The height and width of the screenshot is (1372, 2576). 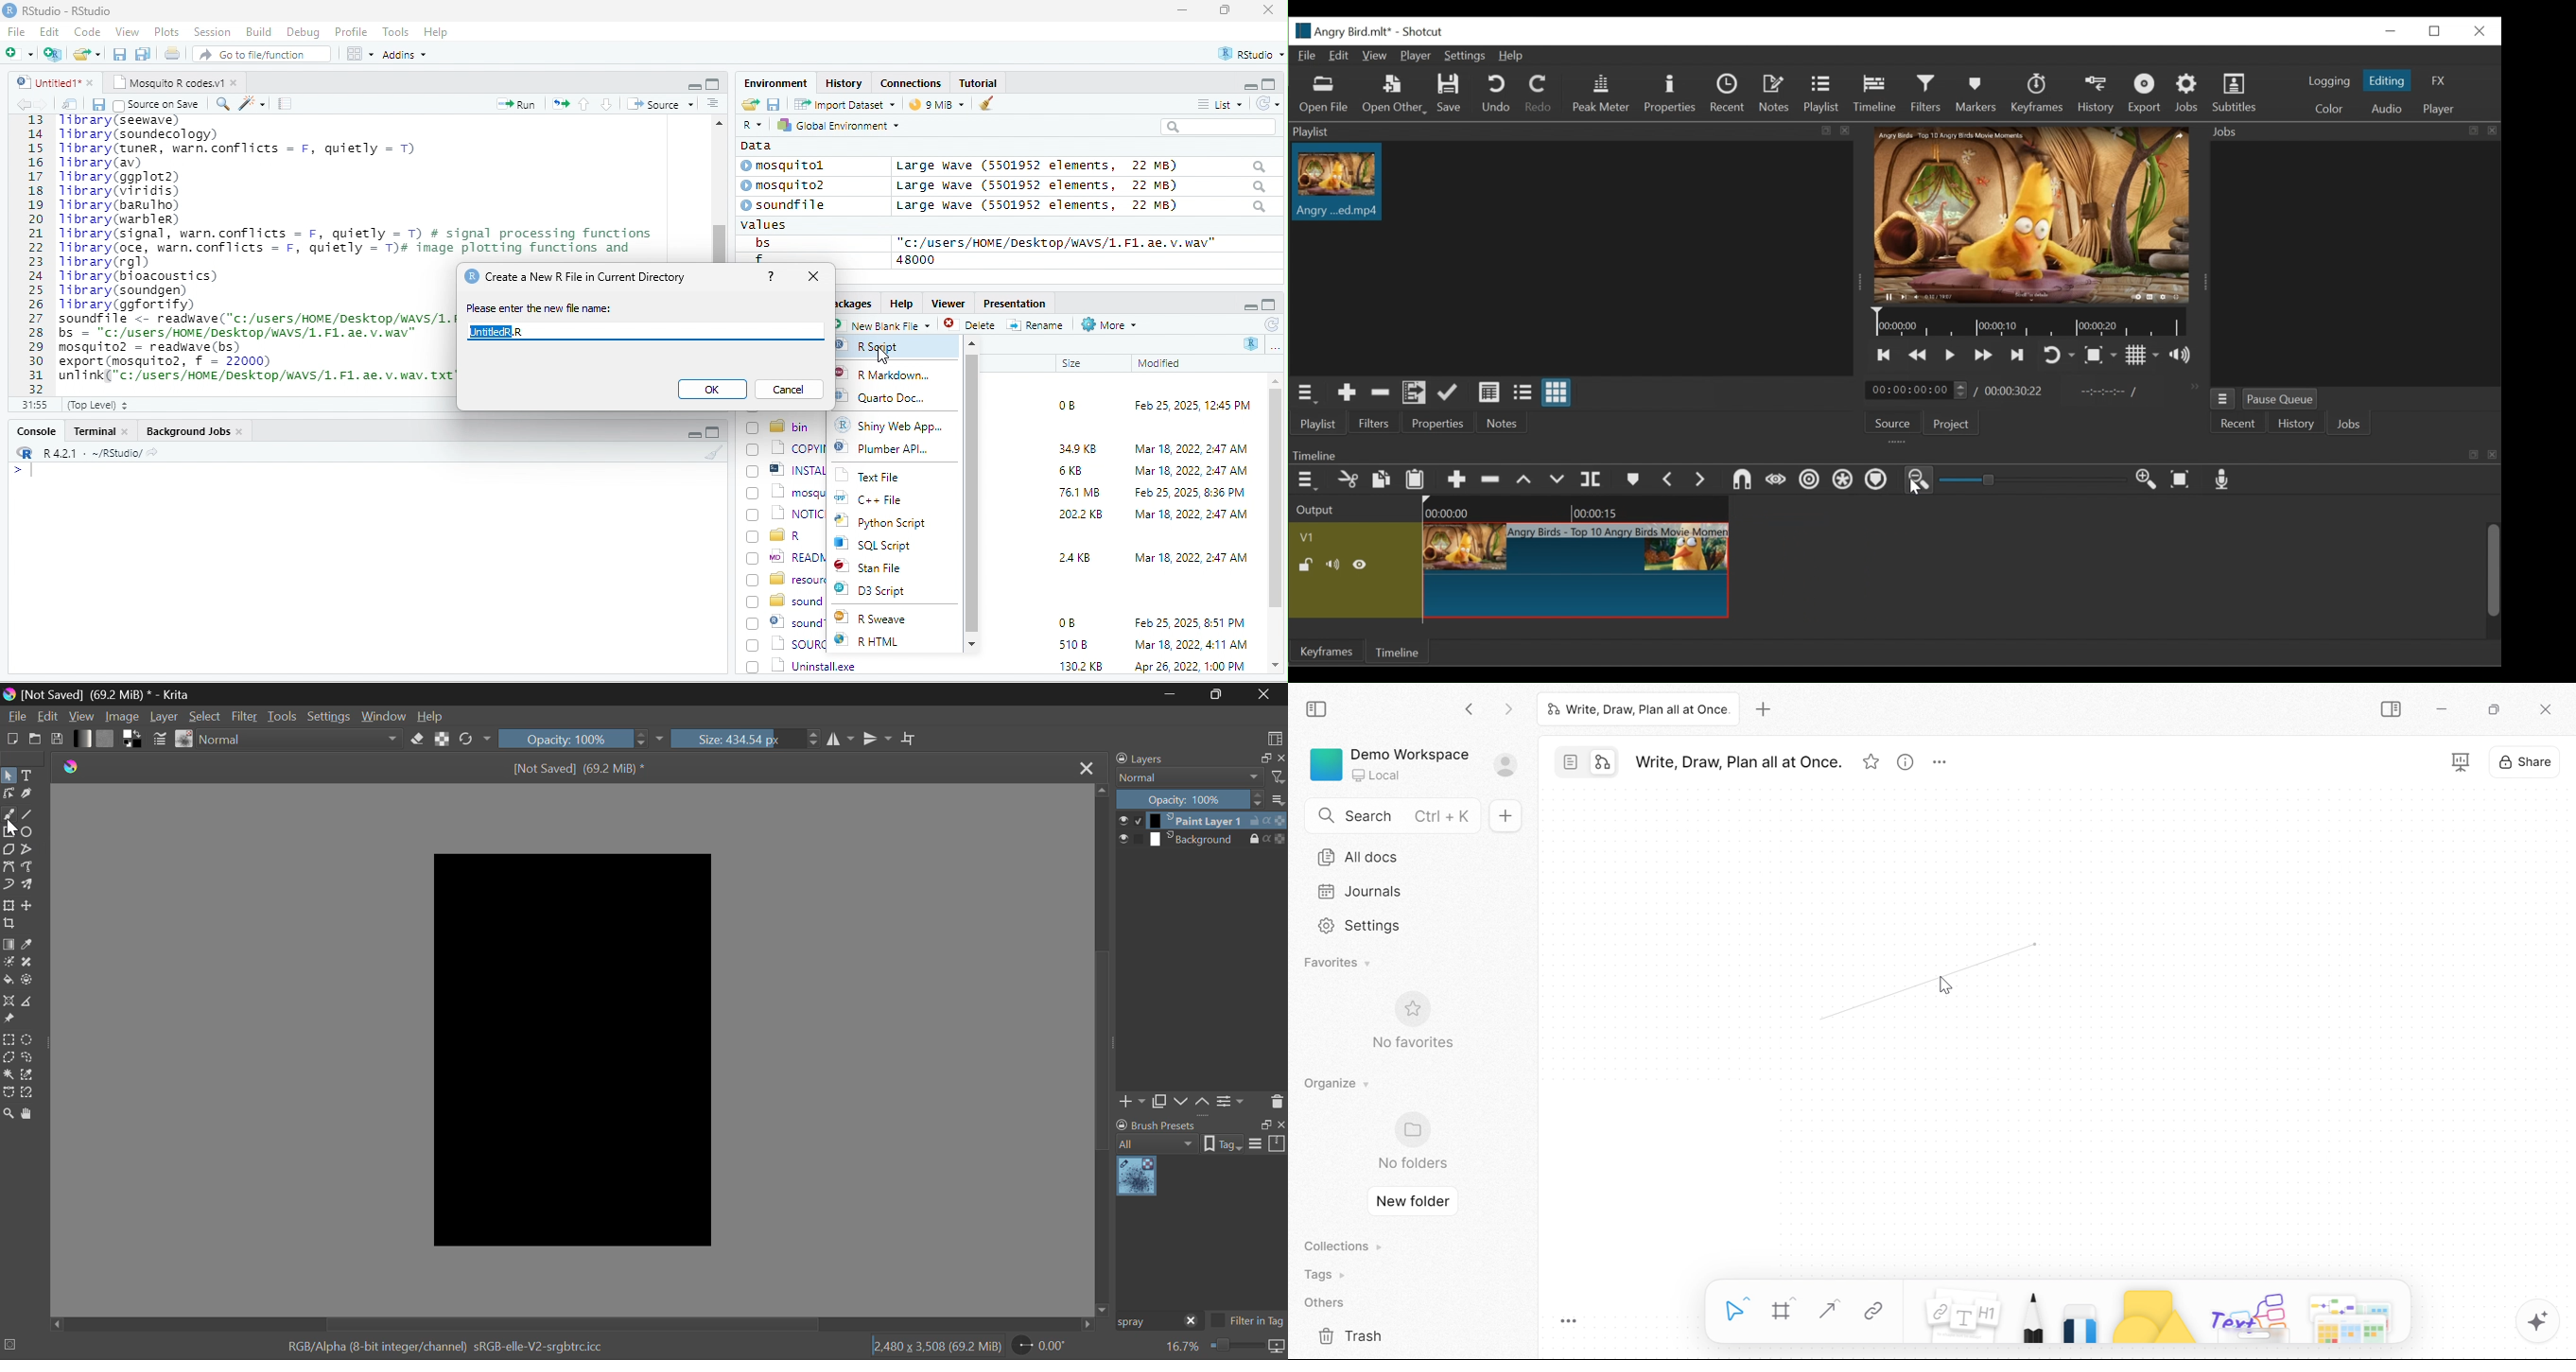 What do you see at coordinates (9, 945) in the screenshot?
I see `Gradient Fill` at bounding box center [9, 945].